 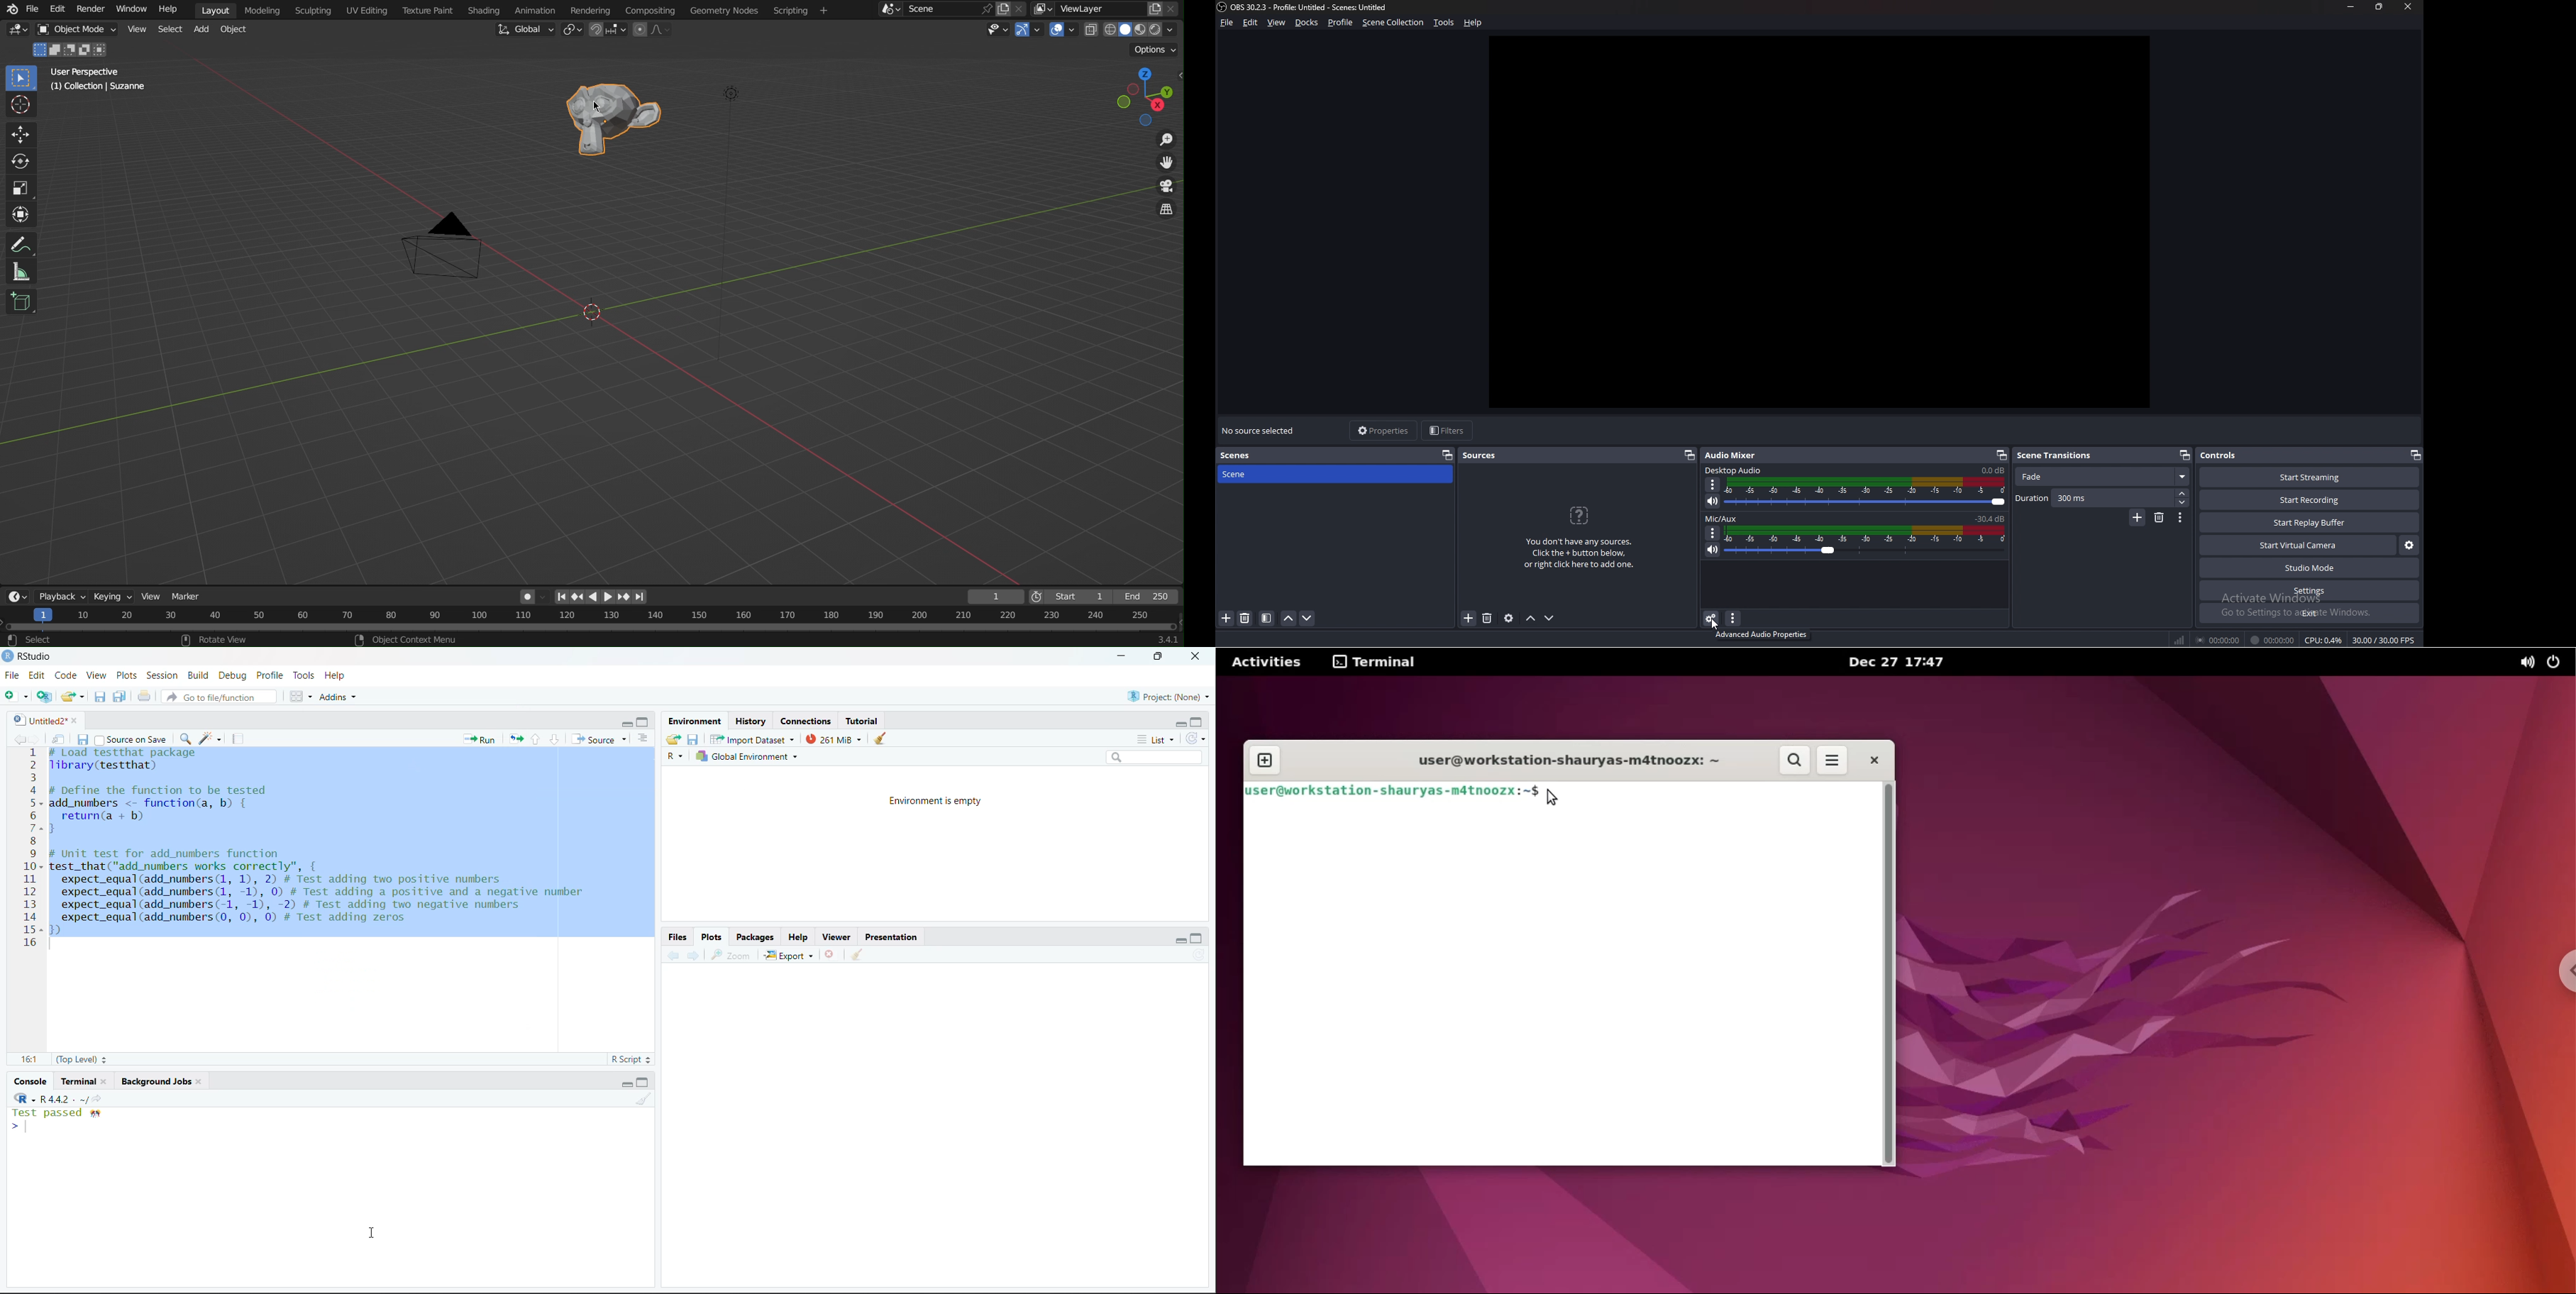 I want to click on Show document outline, so click(x=644, y=738).